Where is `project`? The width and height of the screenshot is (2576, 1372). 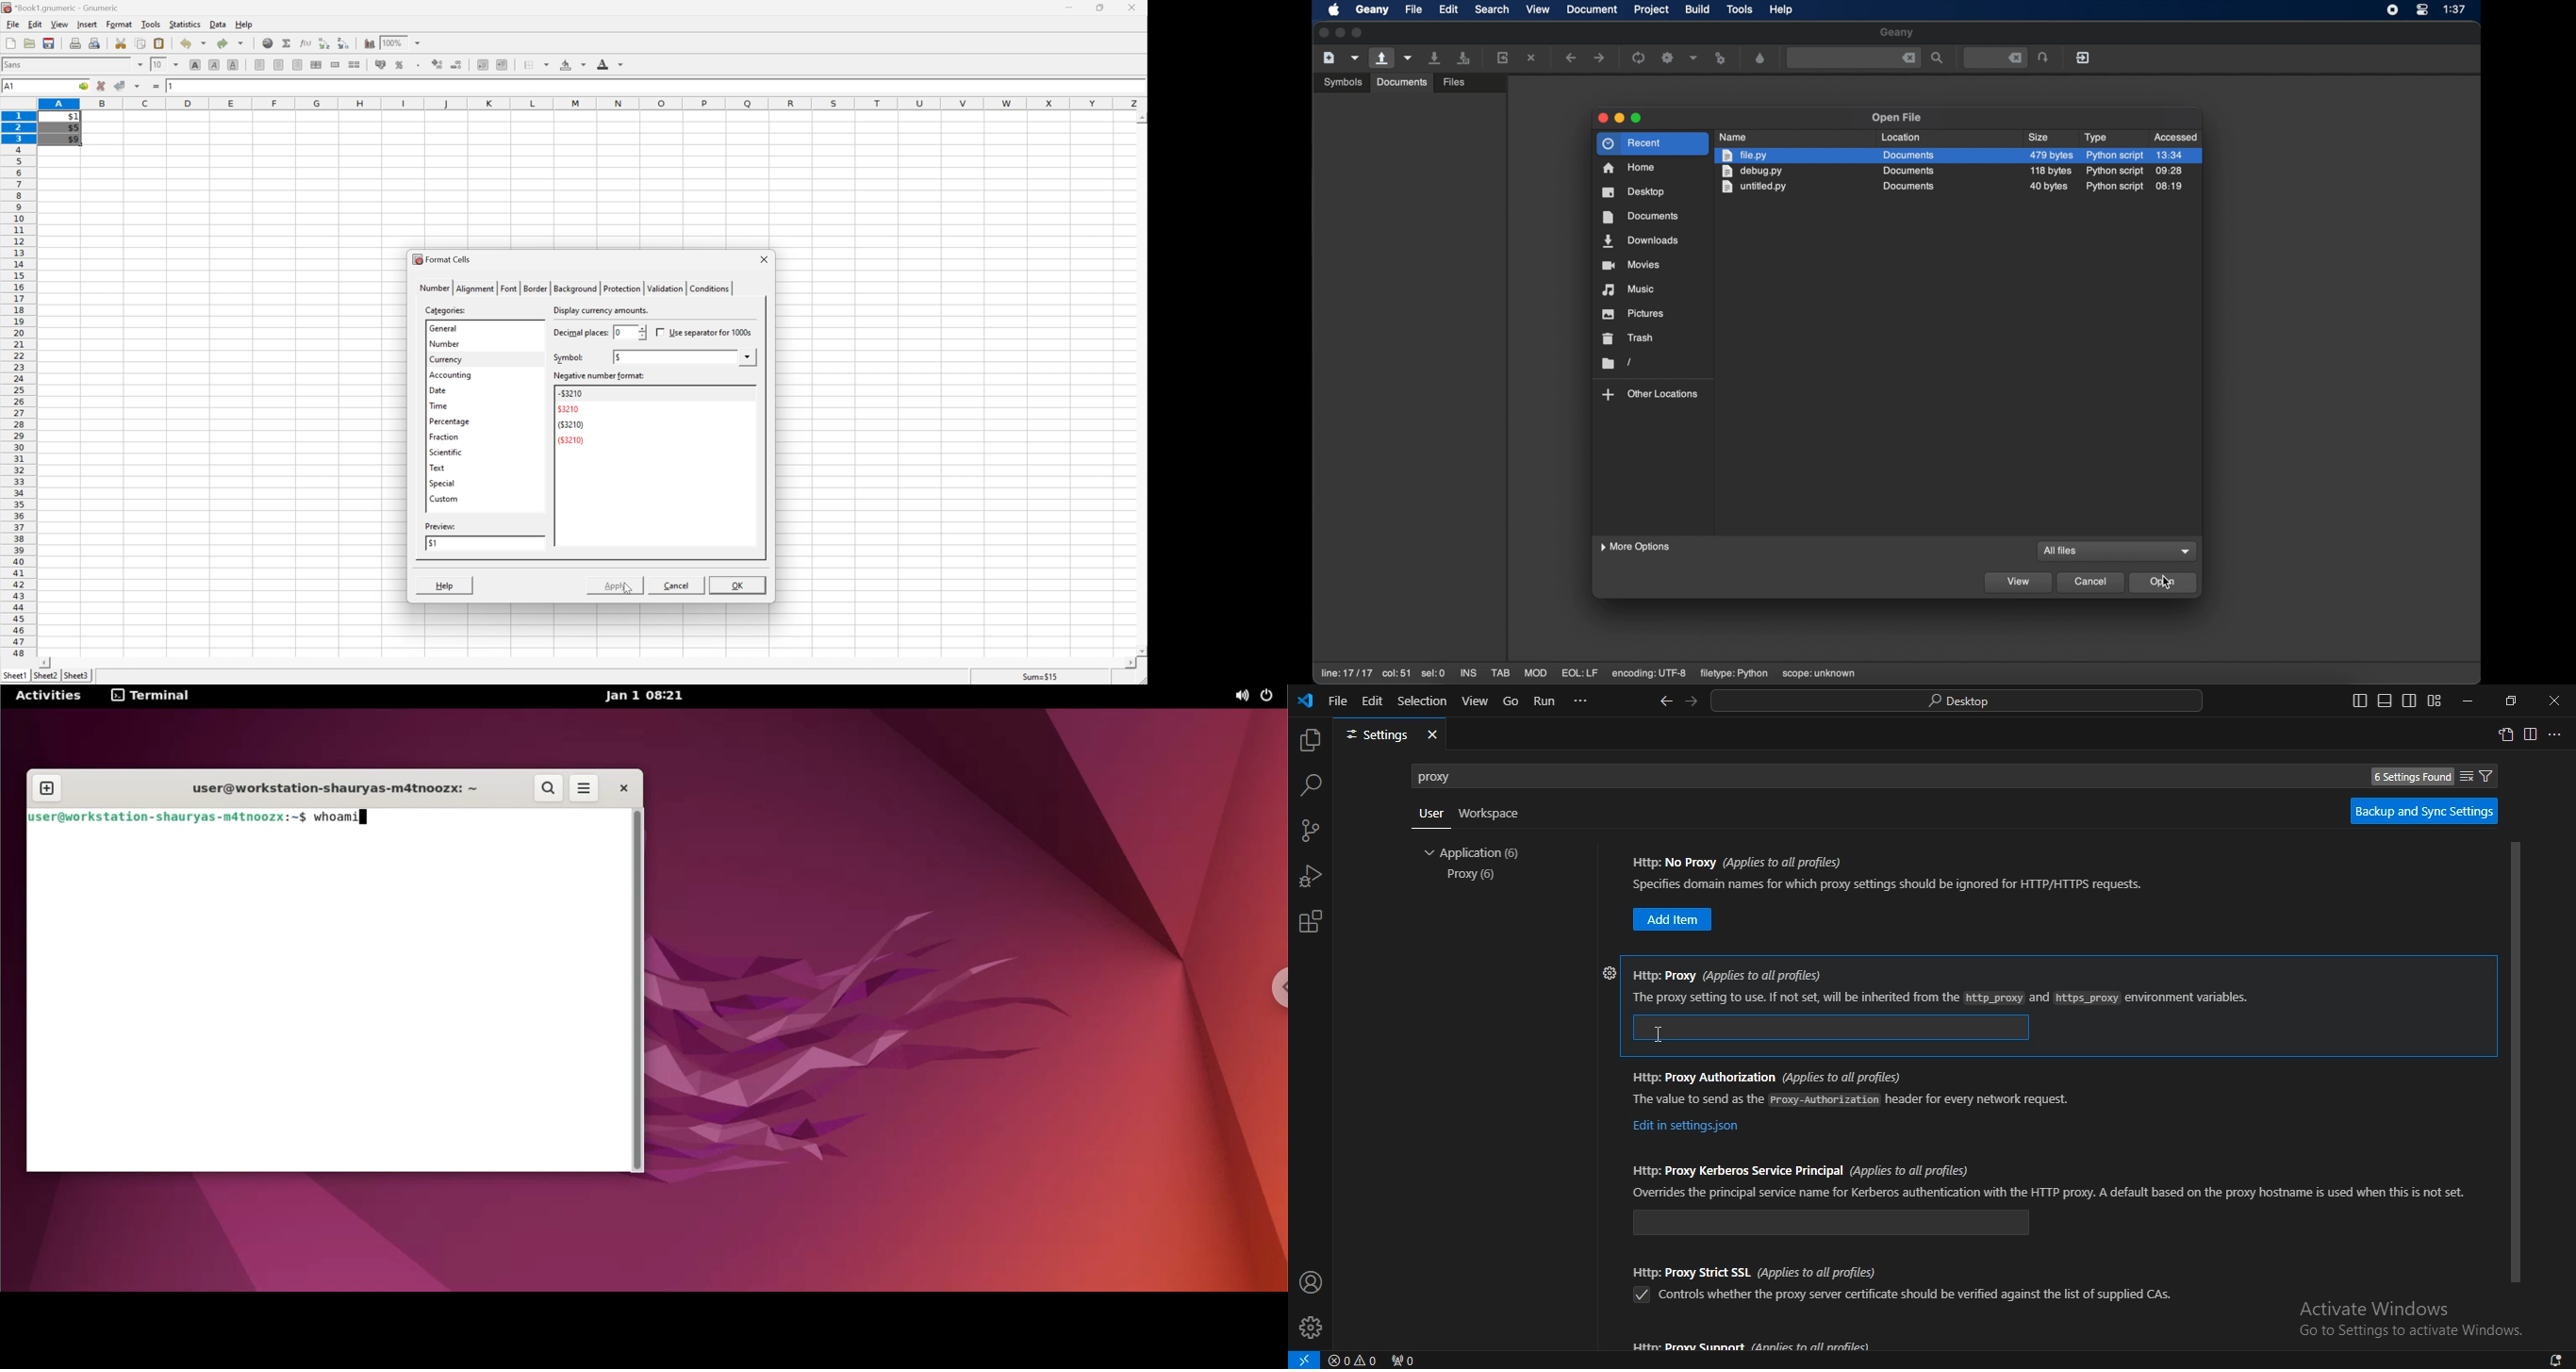
project is located at coordinates (1652, 10).